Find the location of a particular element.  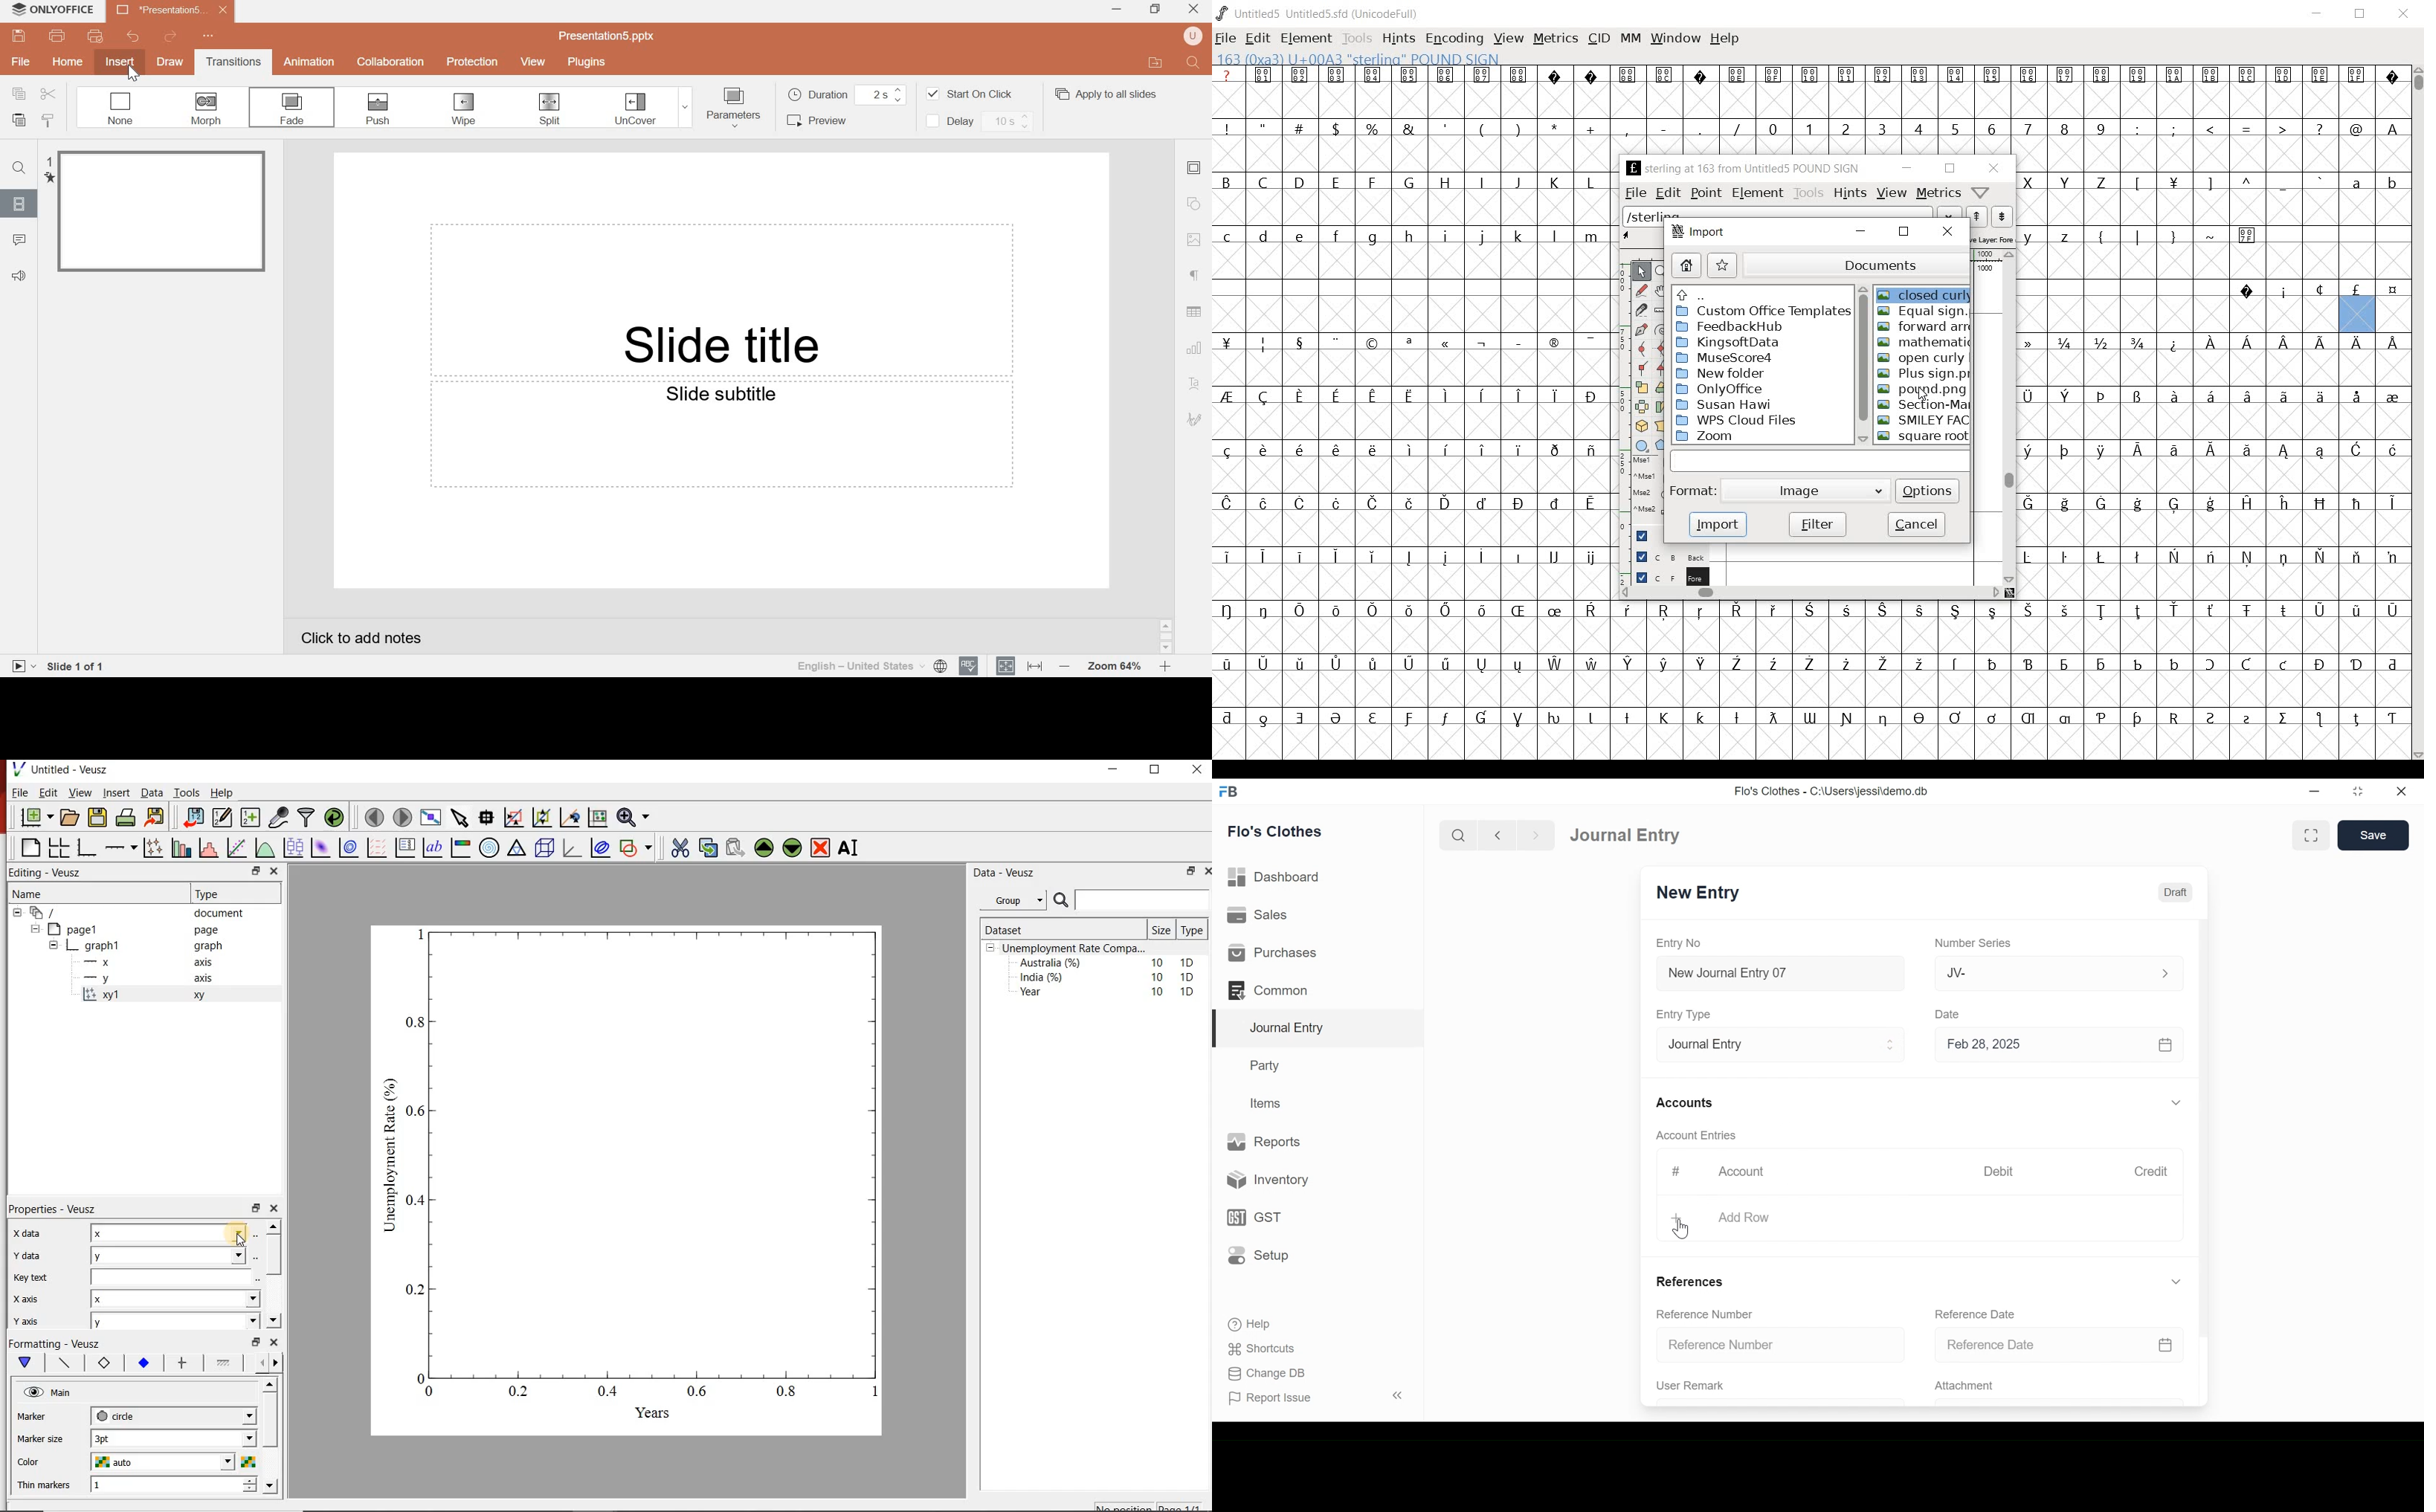

reload datasets is located at coordinates (335, 817).